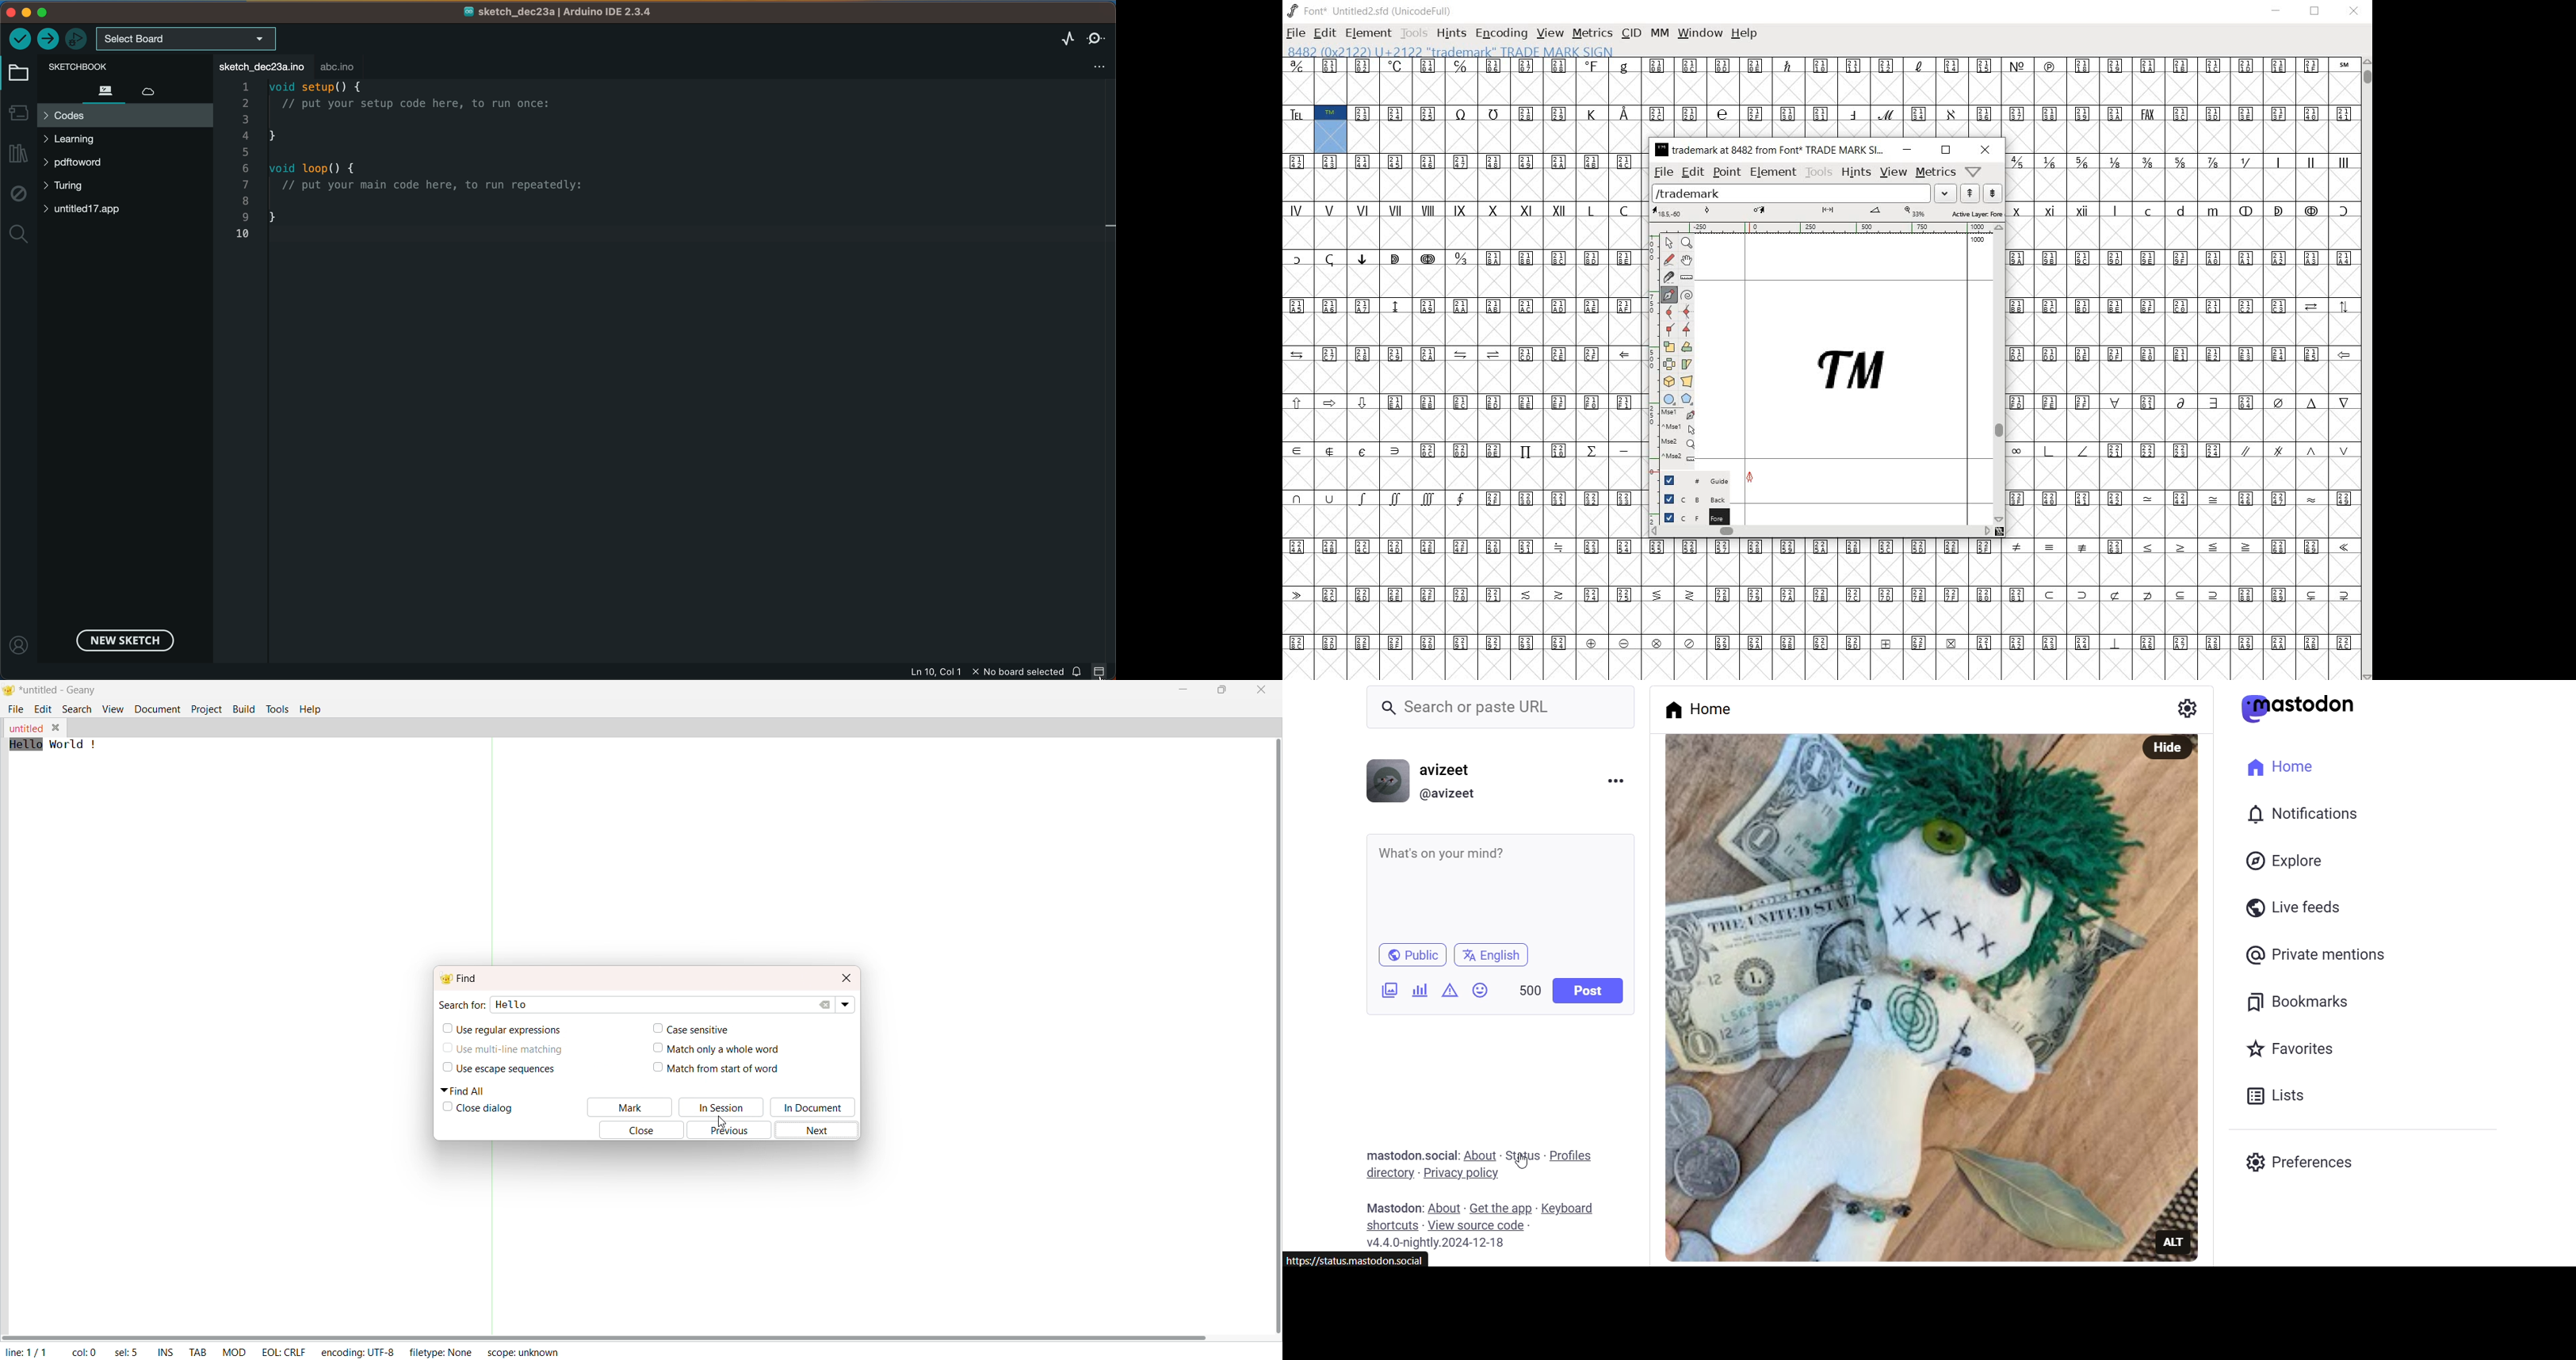 The width and height of the screenshot is (2576, 1372). What do you see at coordinates (1369, 11) in the screenshot?
I see `font* Untitled2.sfd (unicodeFull)` at bounding box center [1369, 11].